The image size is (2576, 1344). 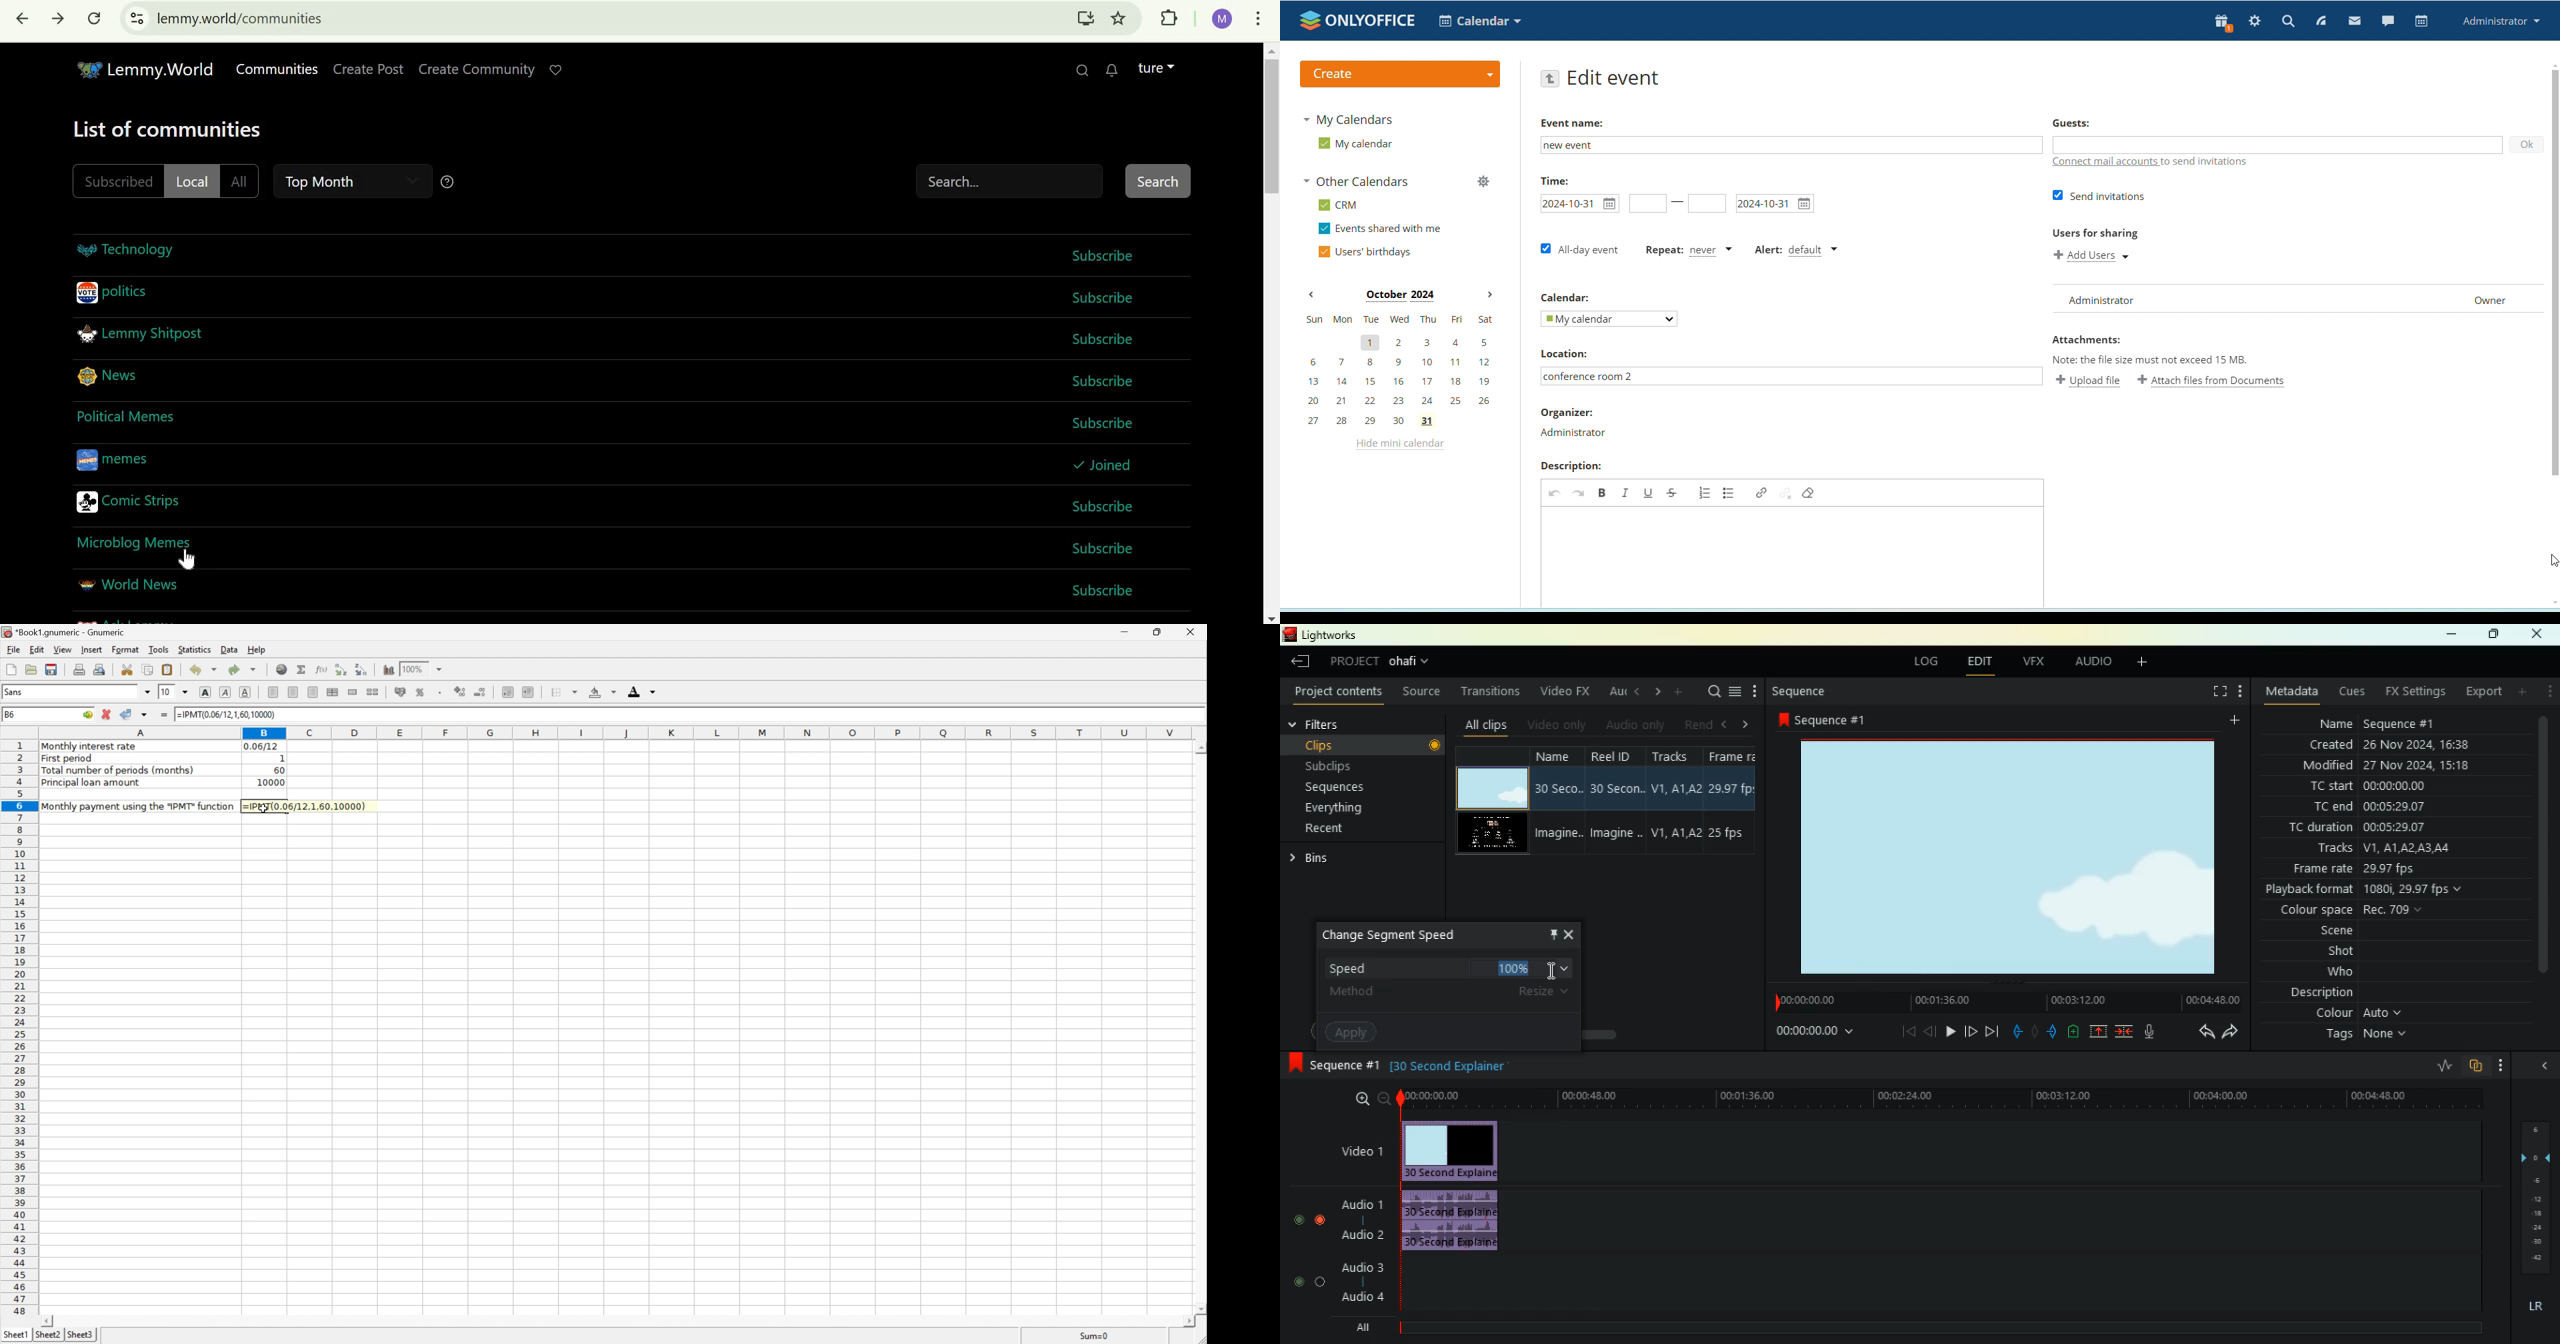 What do you see at coordinates (92, 783) in the screenshot?
I see `Principal loan amount` at bounding box center [92, 783].